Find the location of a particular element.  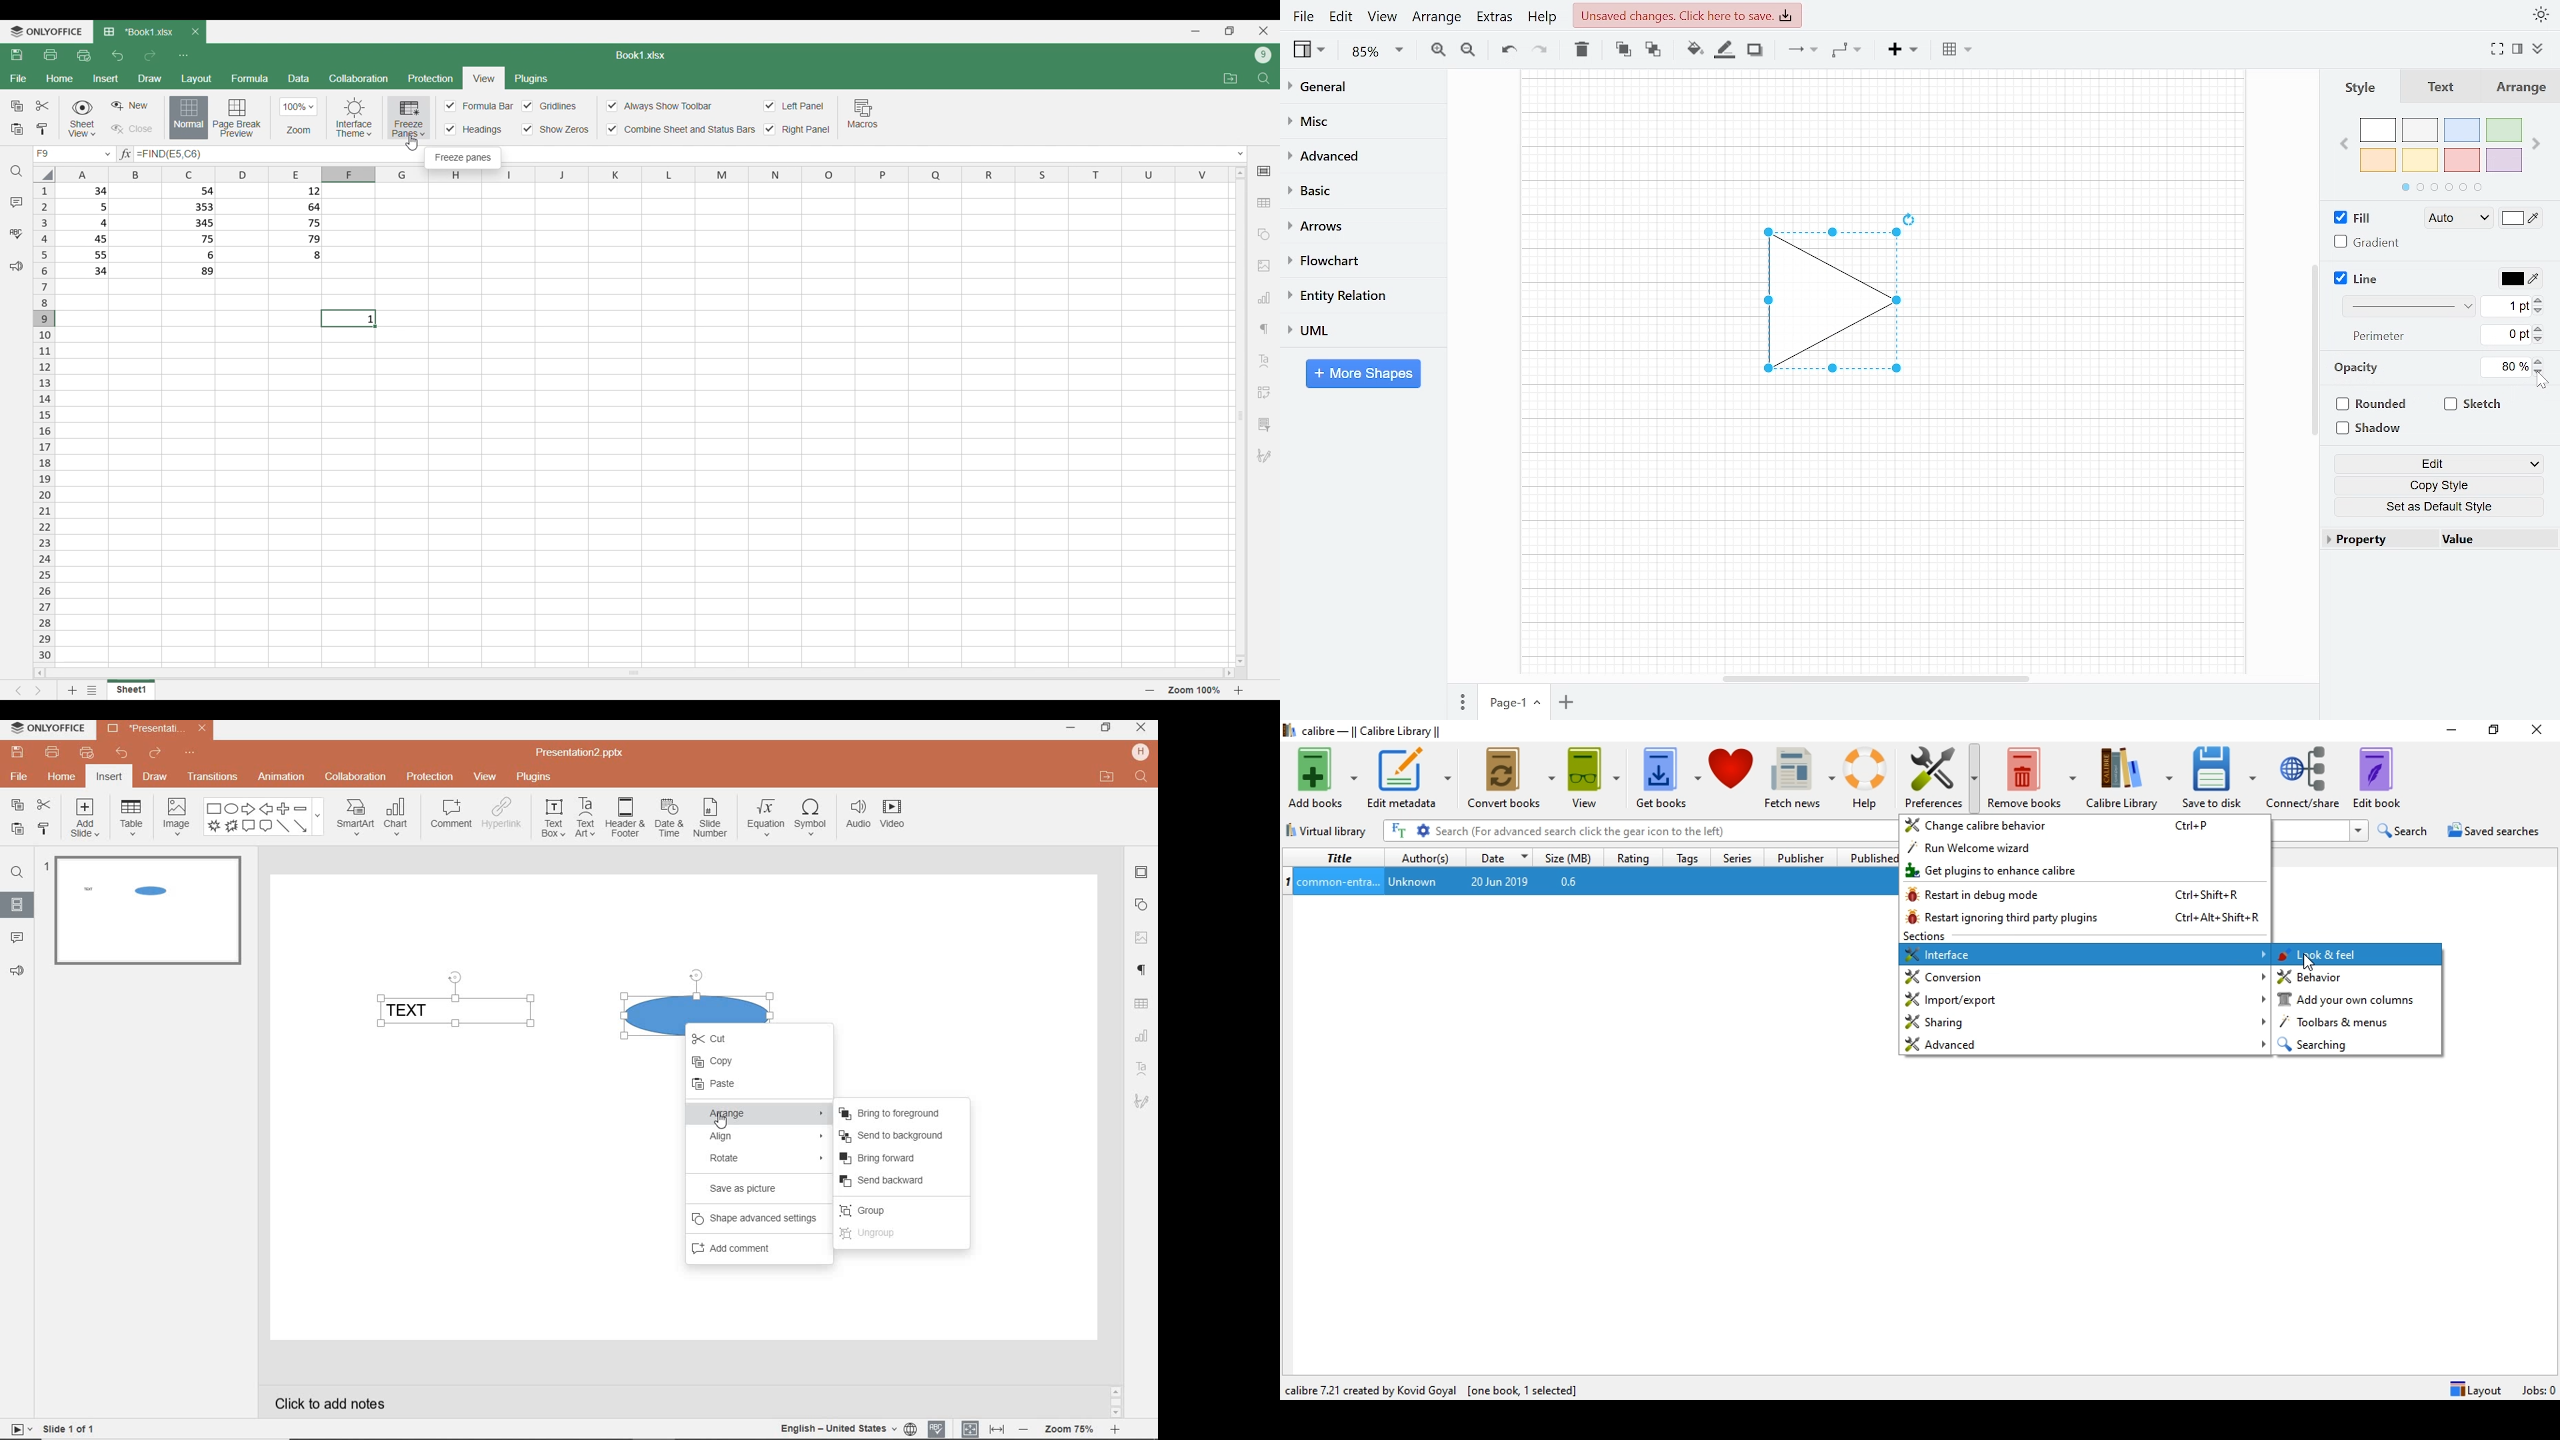

Decrease line width is located at coordinates (2541, 310).